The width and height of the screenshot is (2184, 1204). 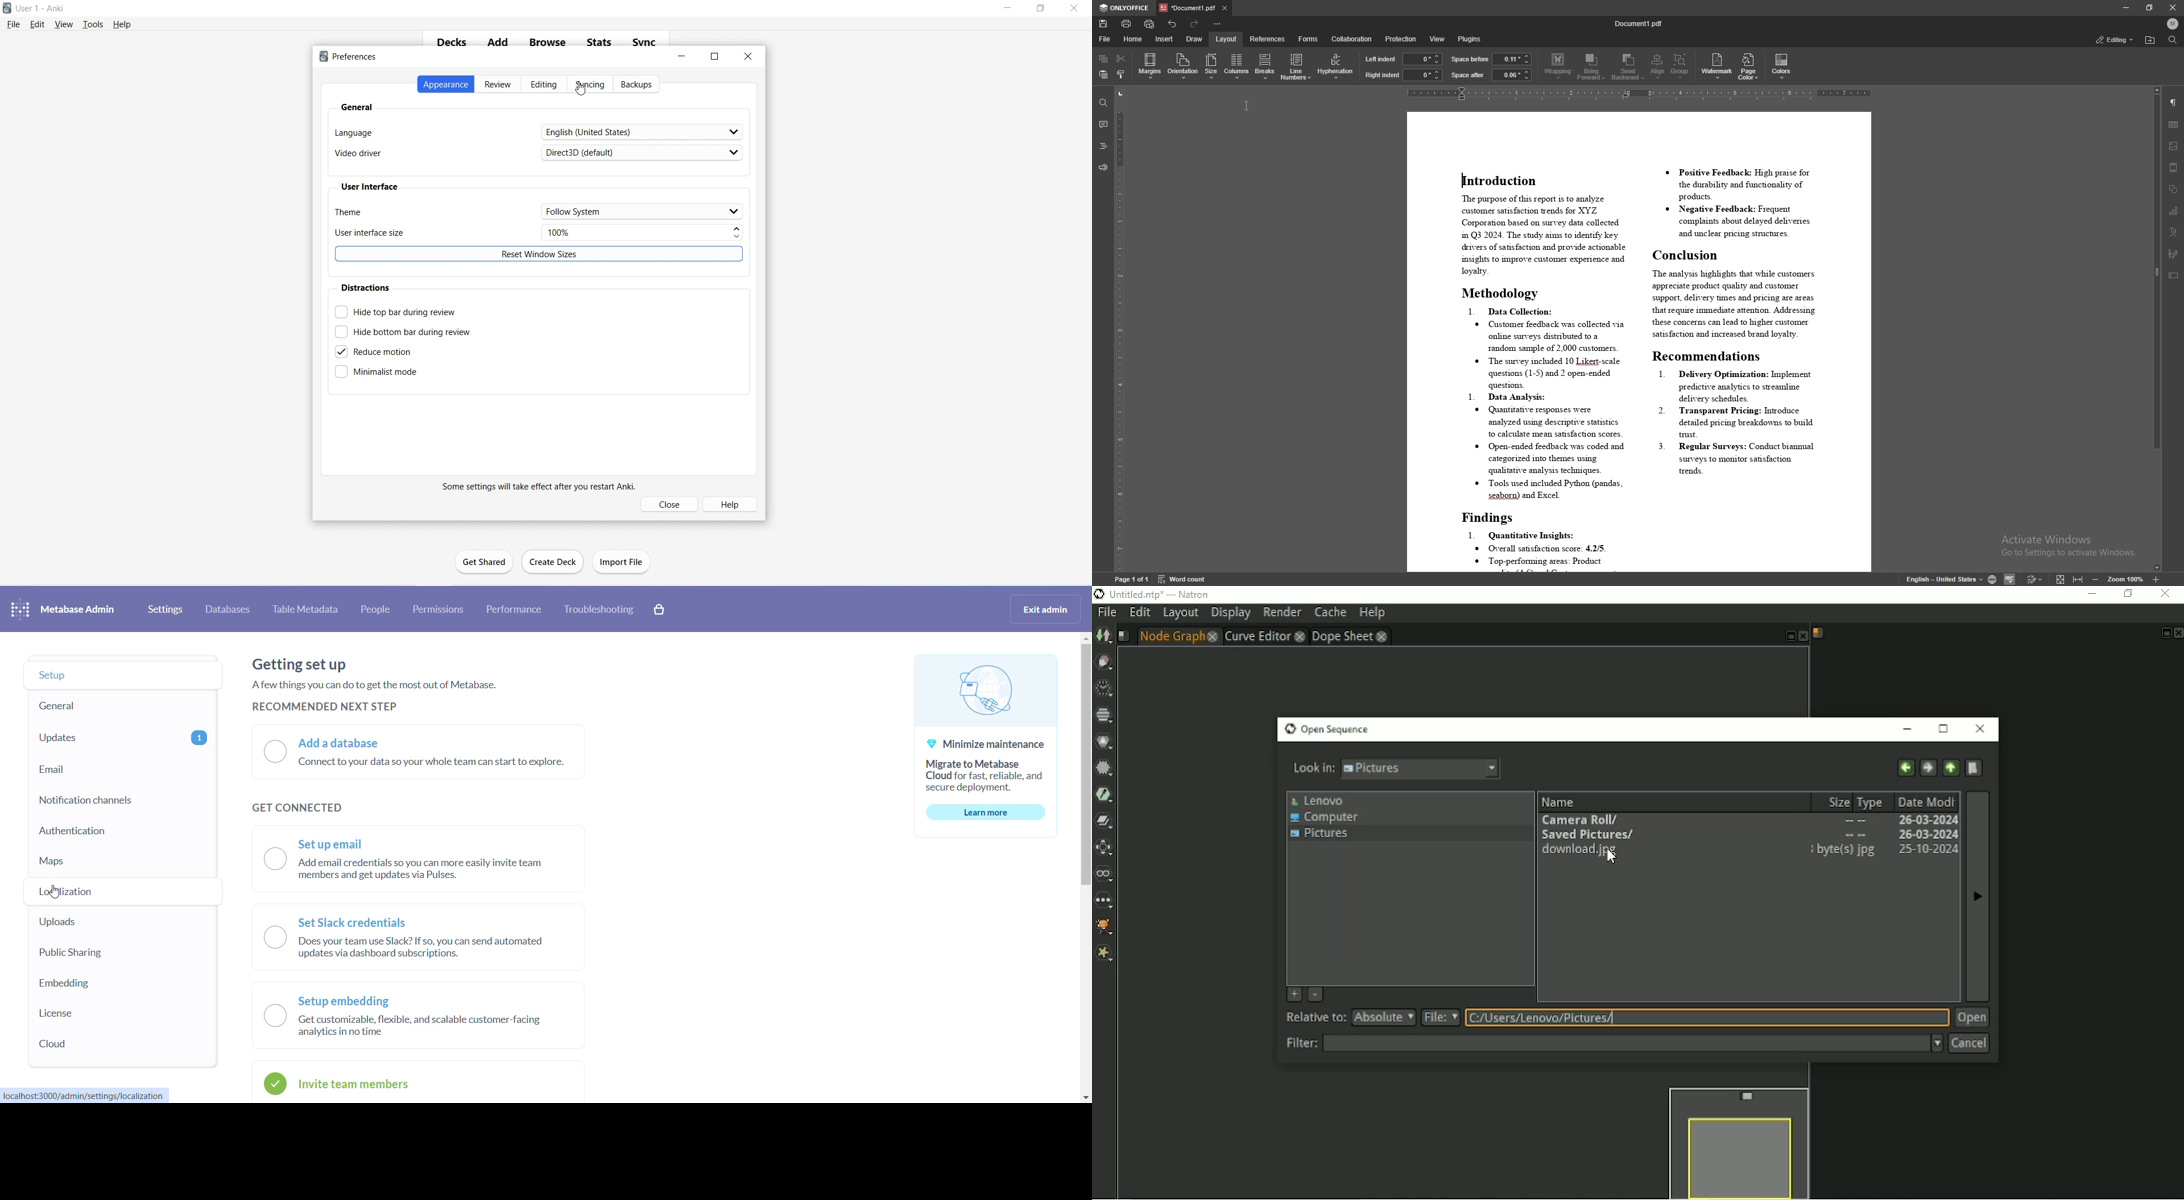 I want to click on redo, so click(x=1195, y=23).